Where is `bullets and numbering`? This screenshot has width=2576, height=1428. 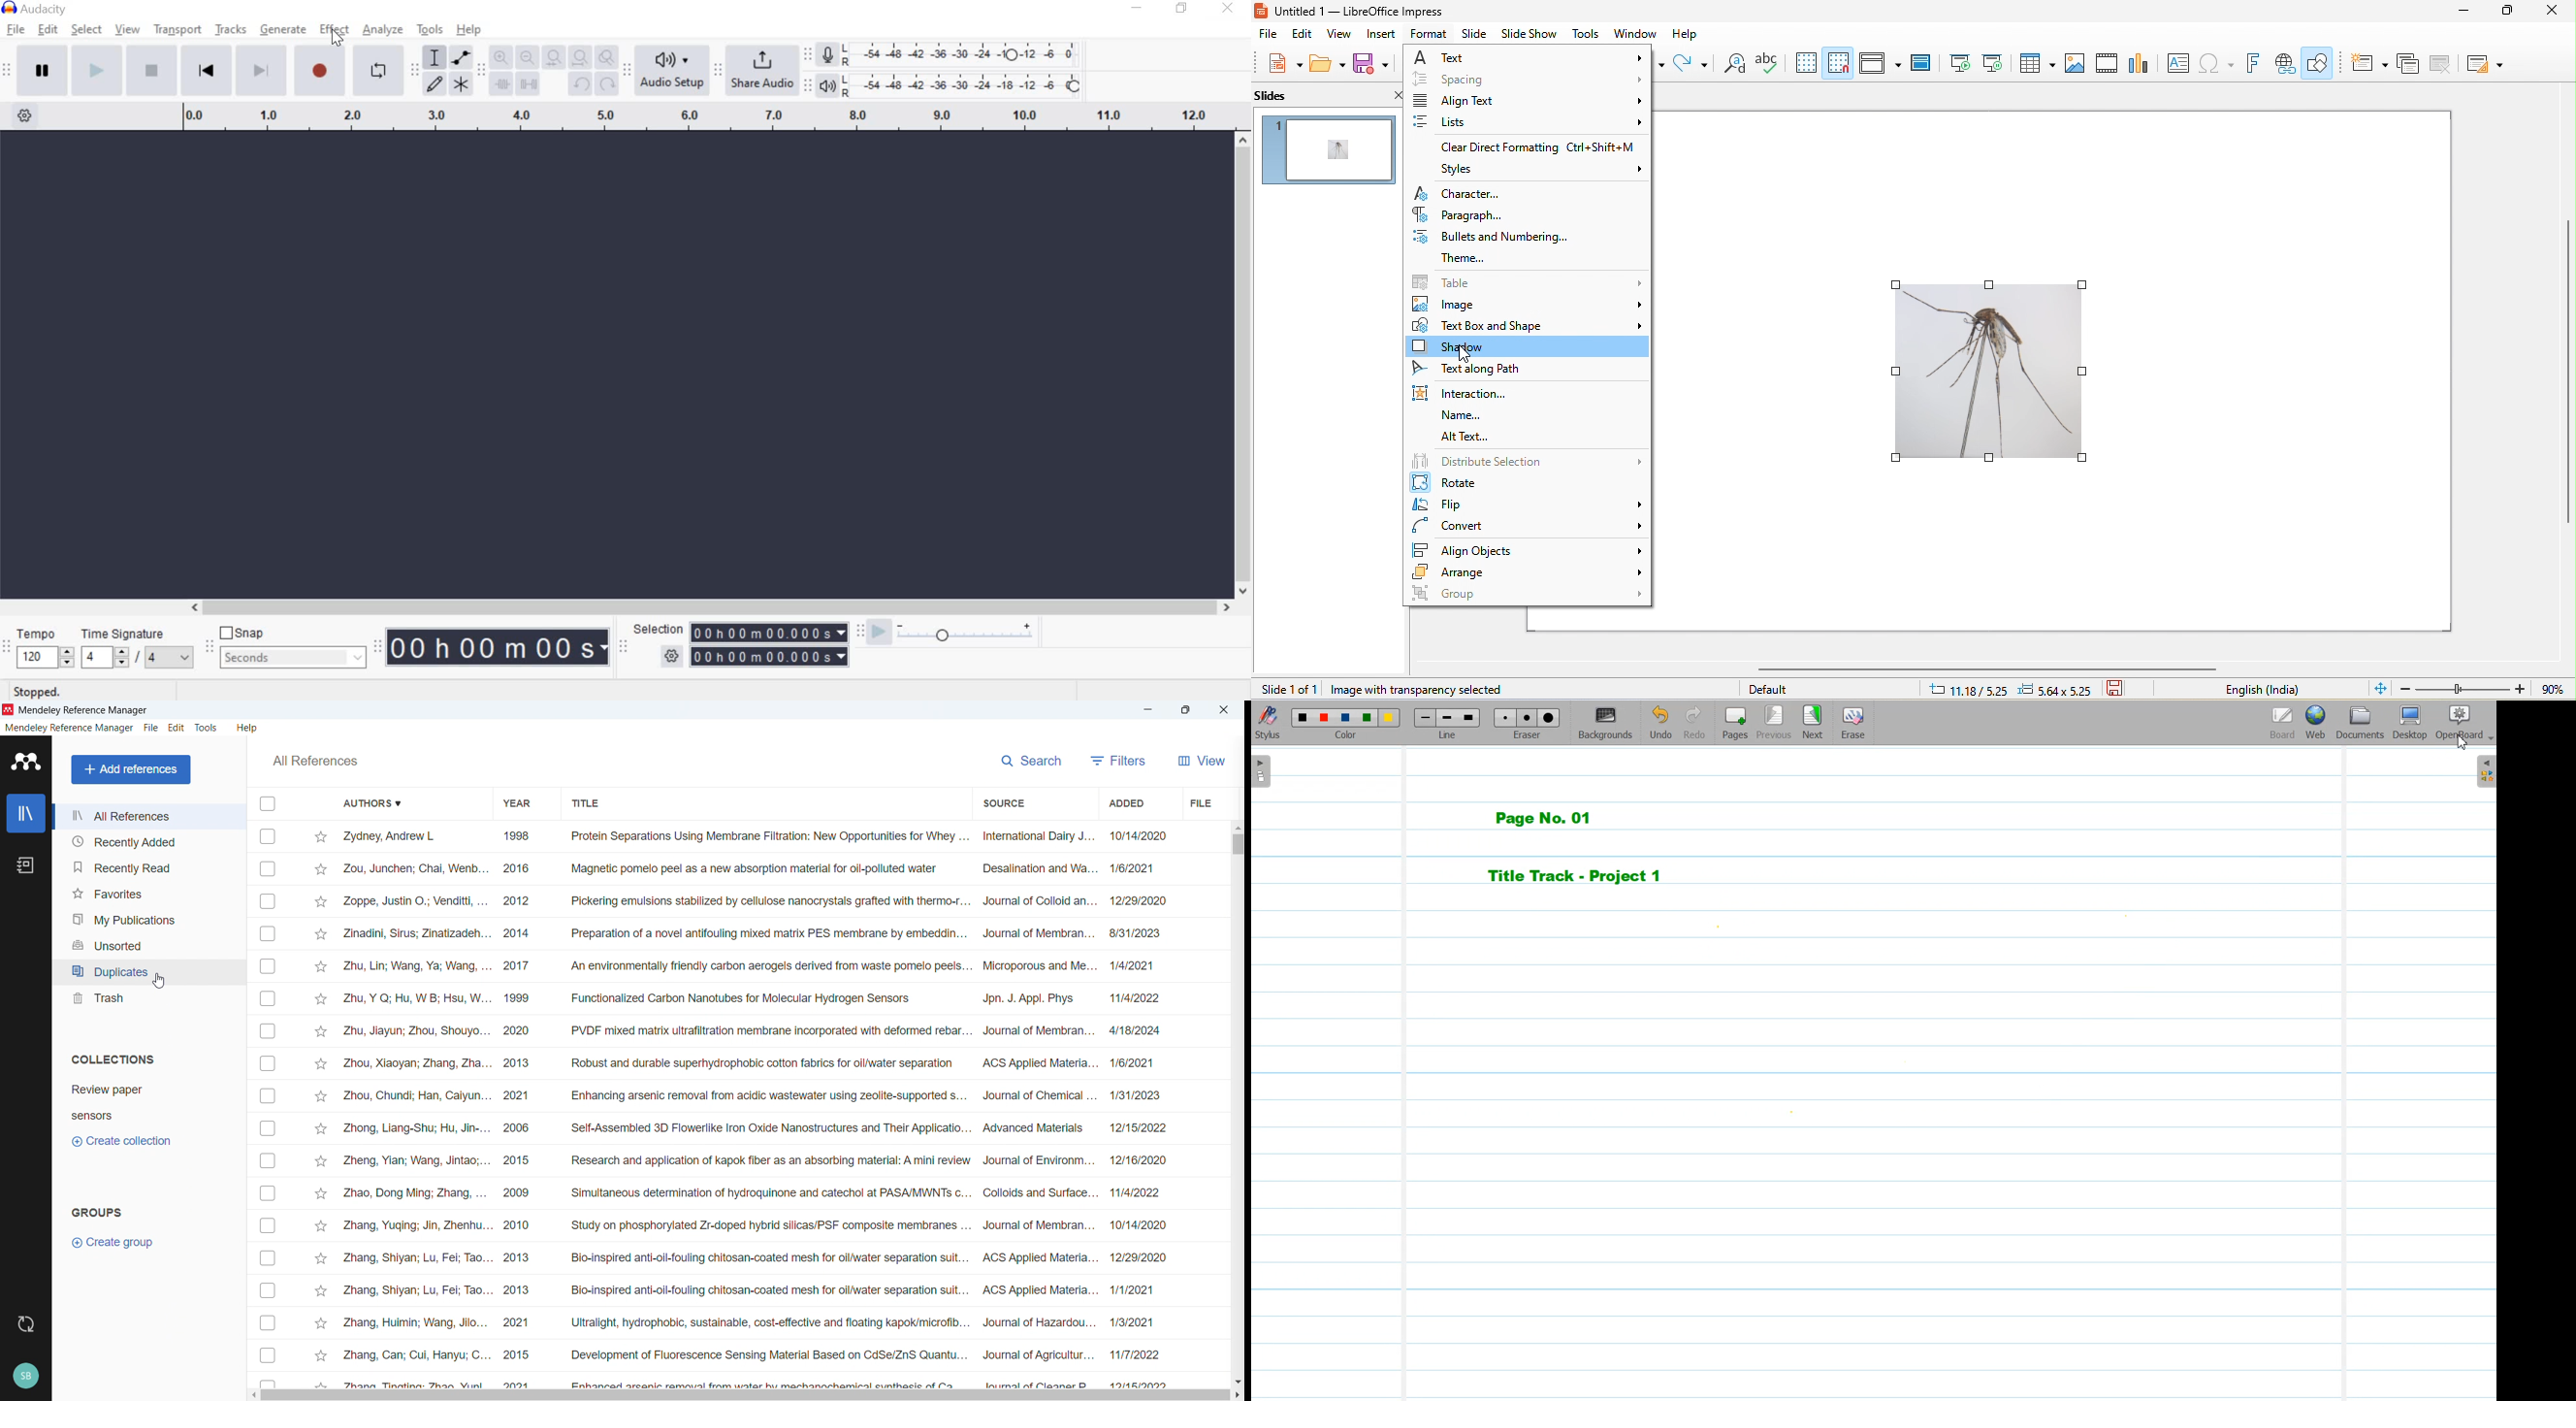 bullets and numbering is located at coordinates (1495, 237).